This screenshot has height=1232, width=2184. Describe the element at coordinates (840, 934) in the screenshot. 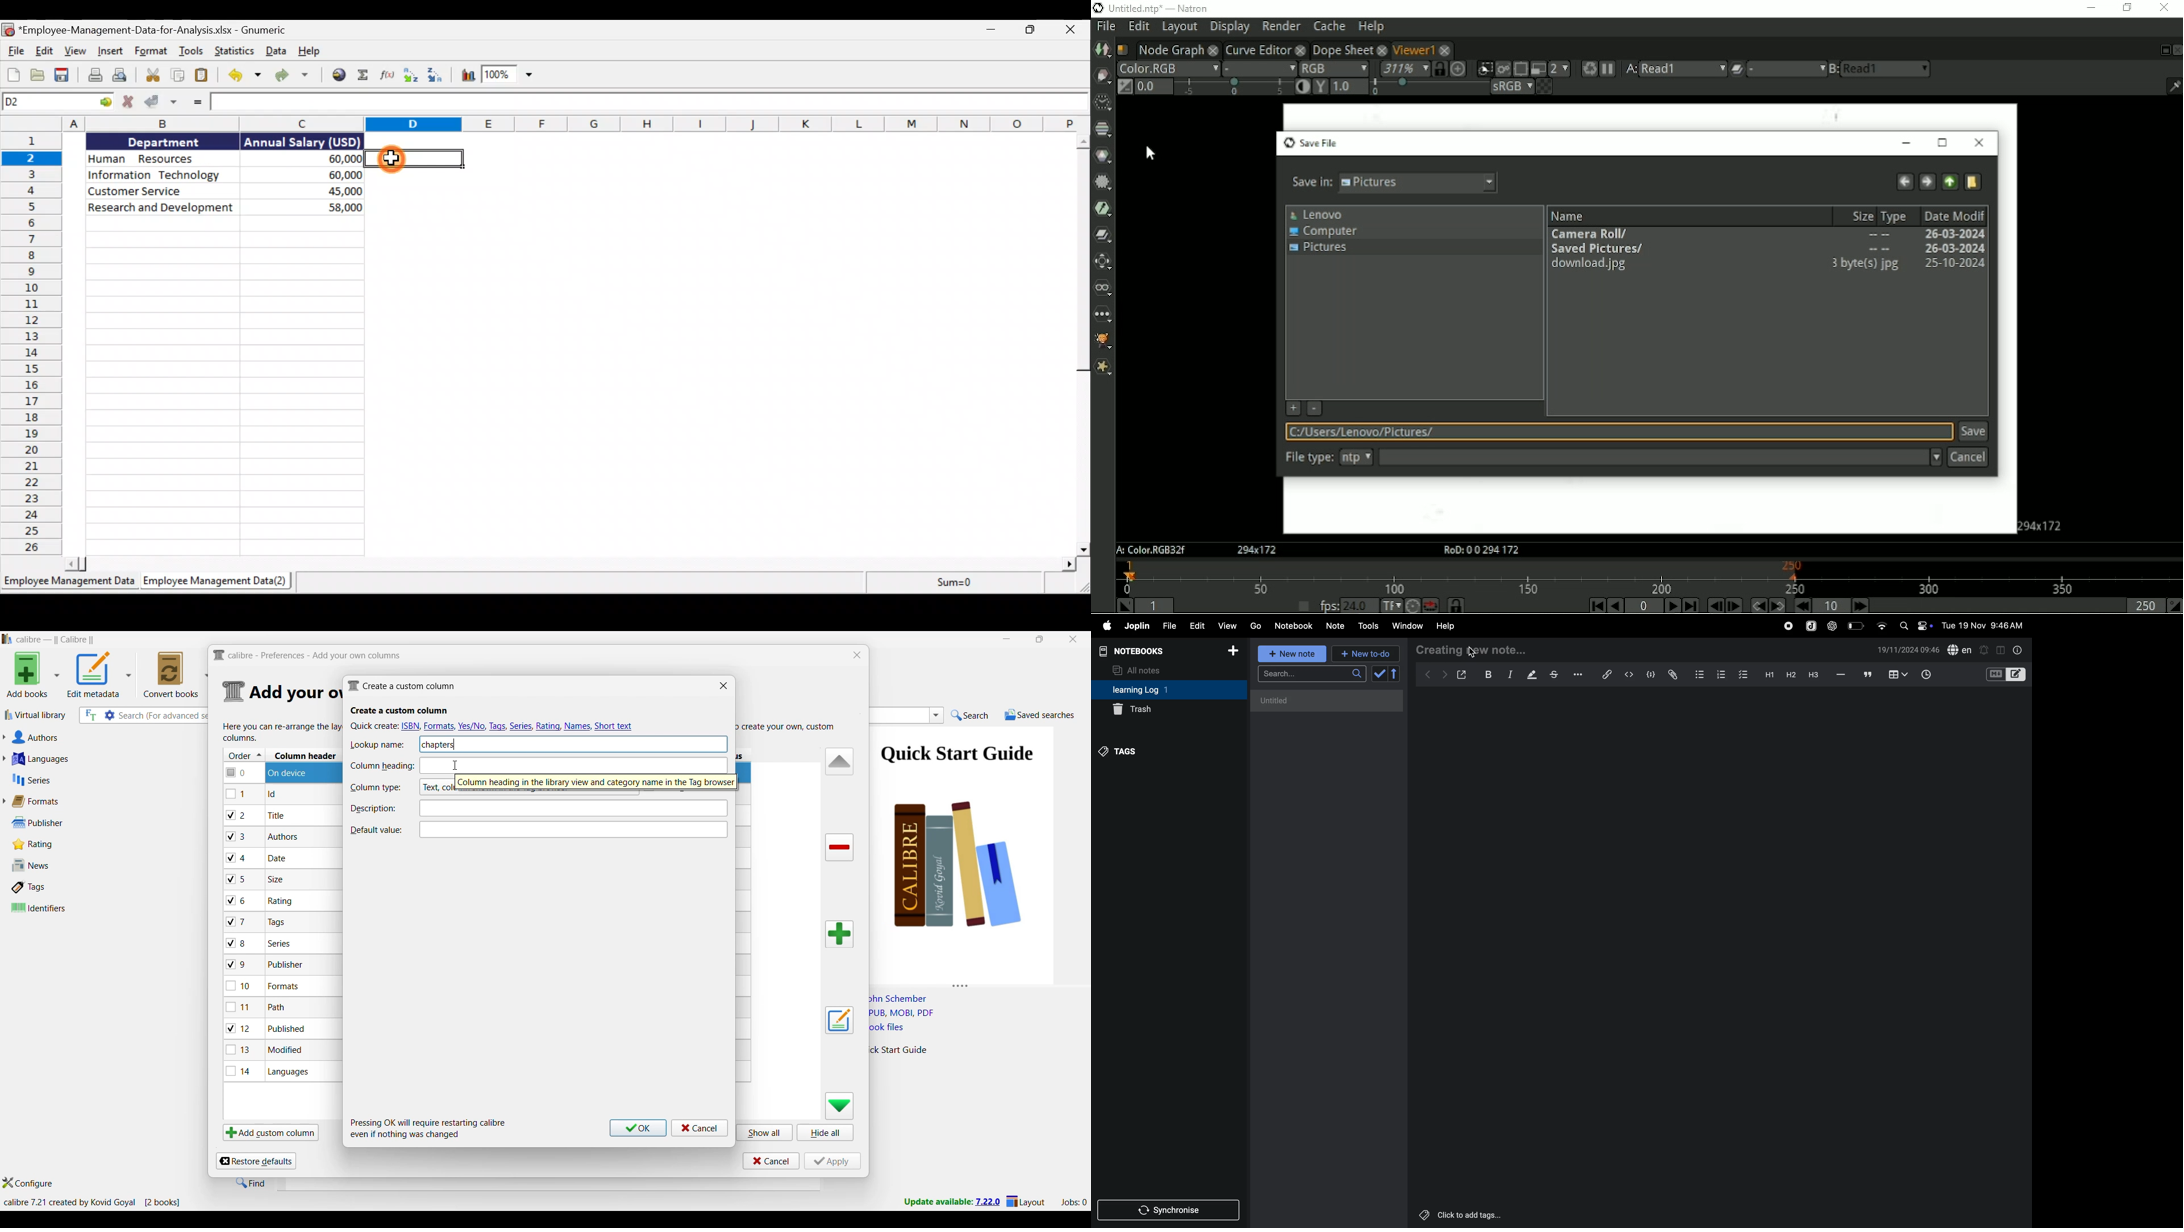

I see `Add column` at that location.